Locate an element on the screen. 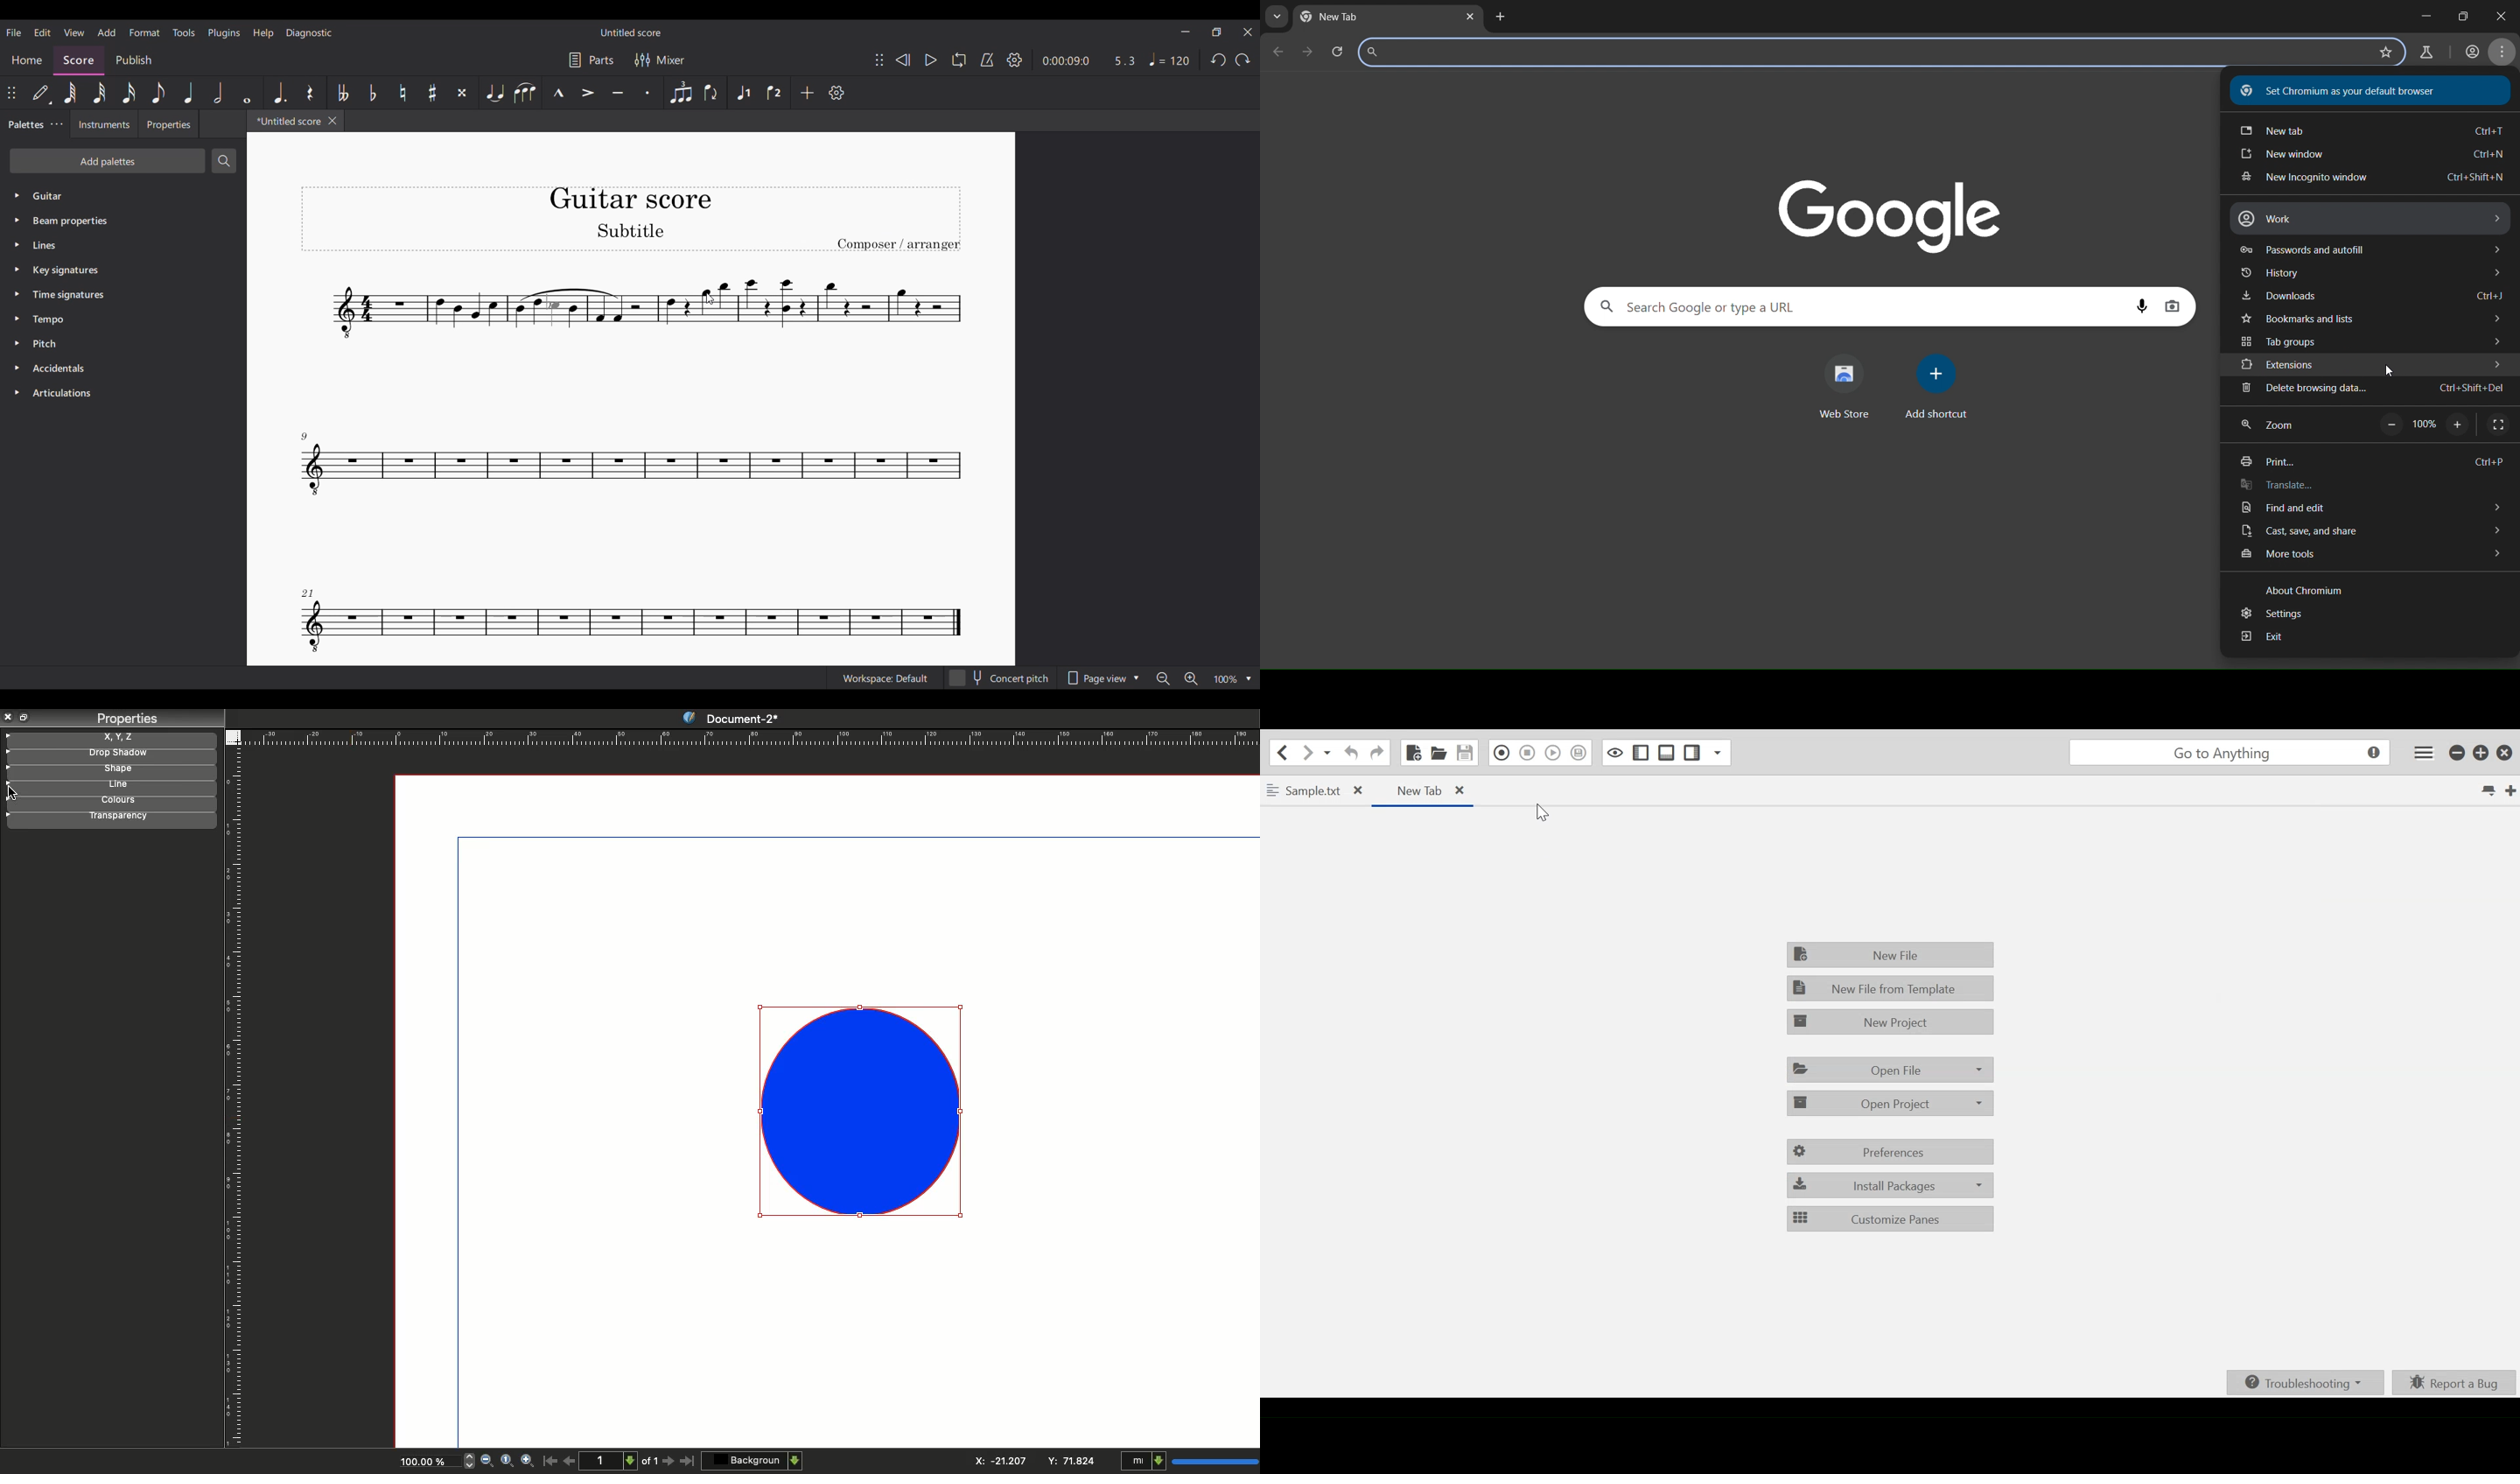 Image resolution: width=2520 pixels, height=1484 pixels. Current tab is located at coordinates (1423, 789).